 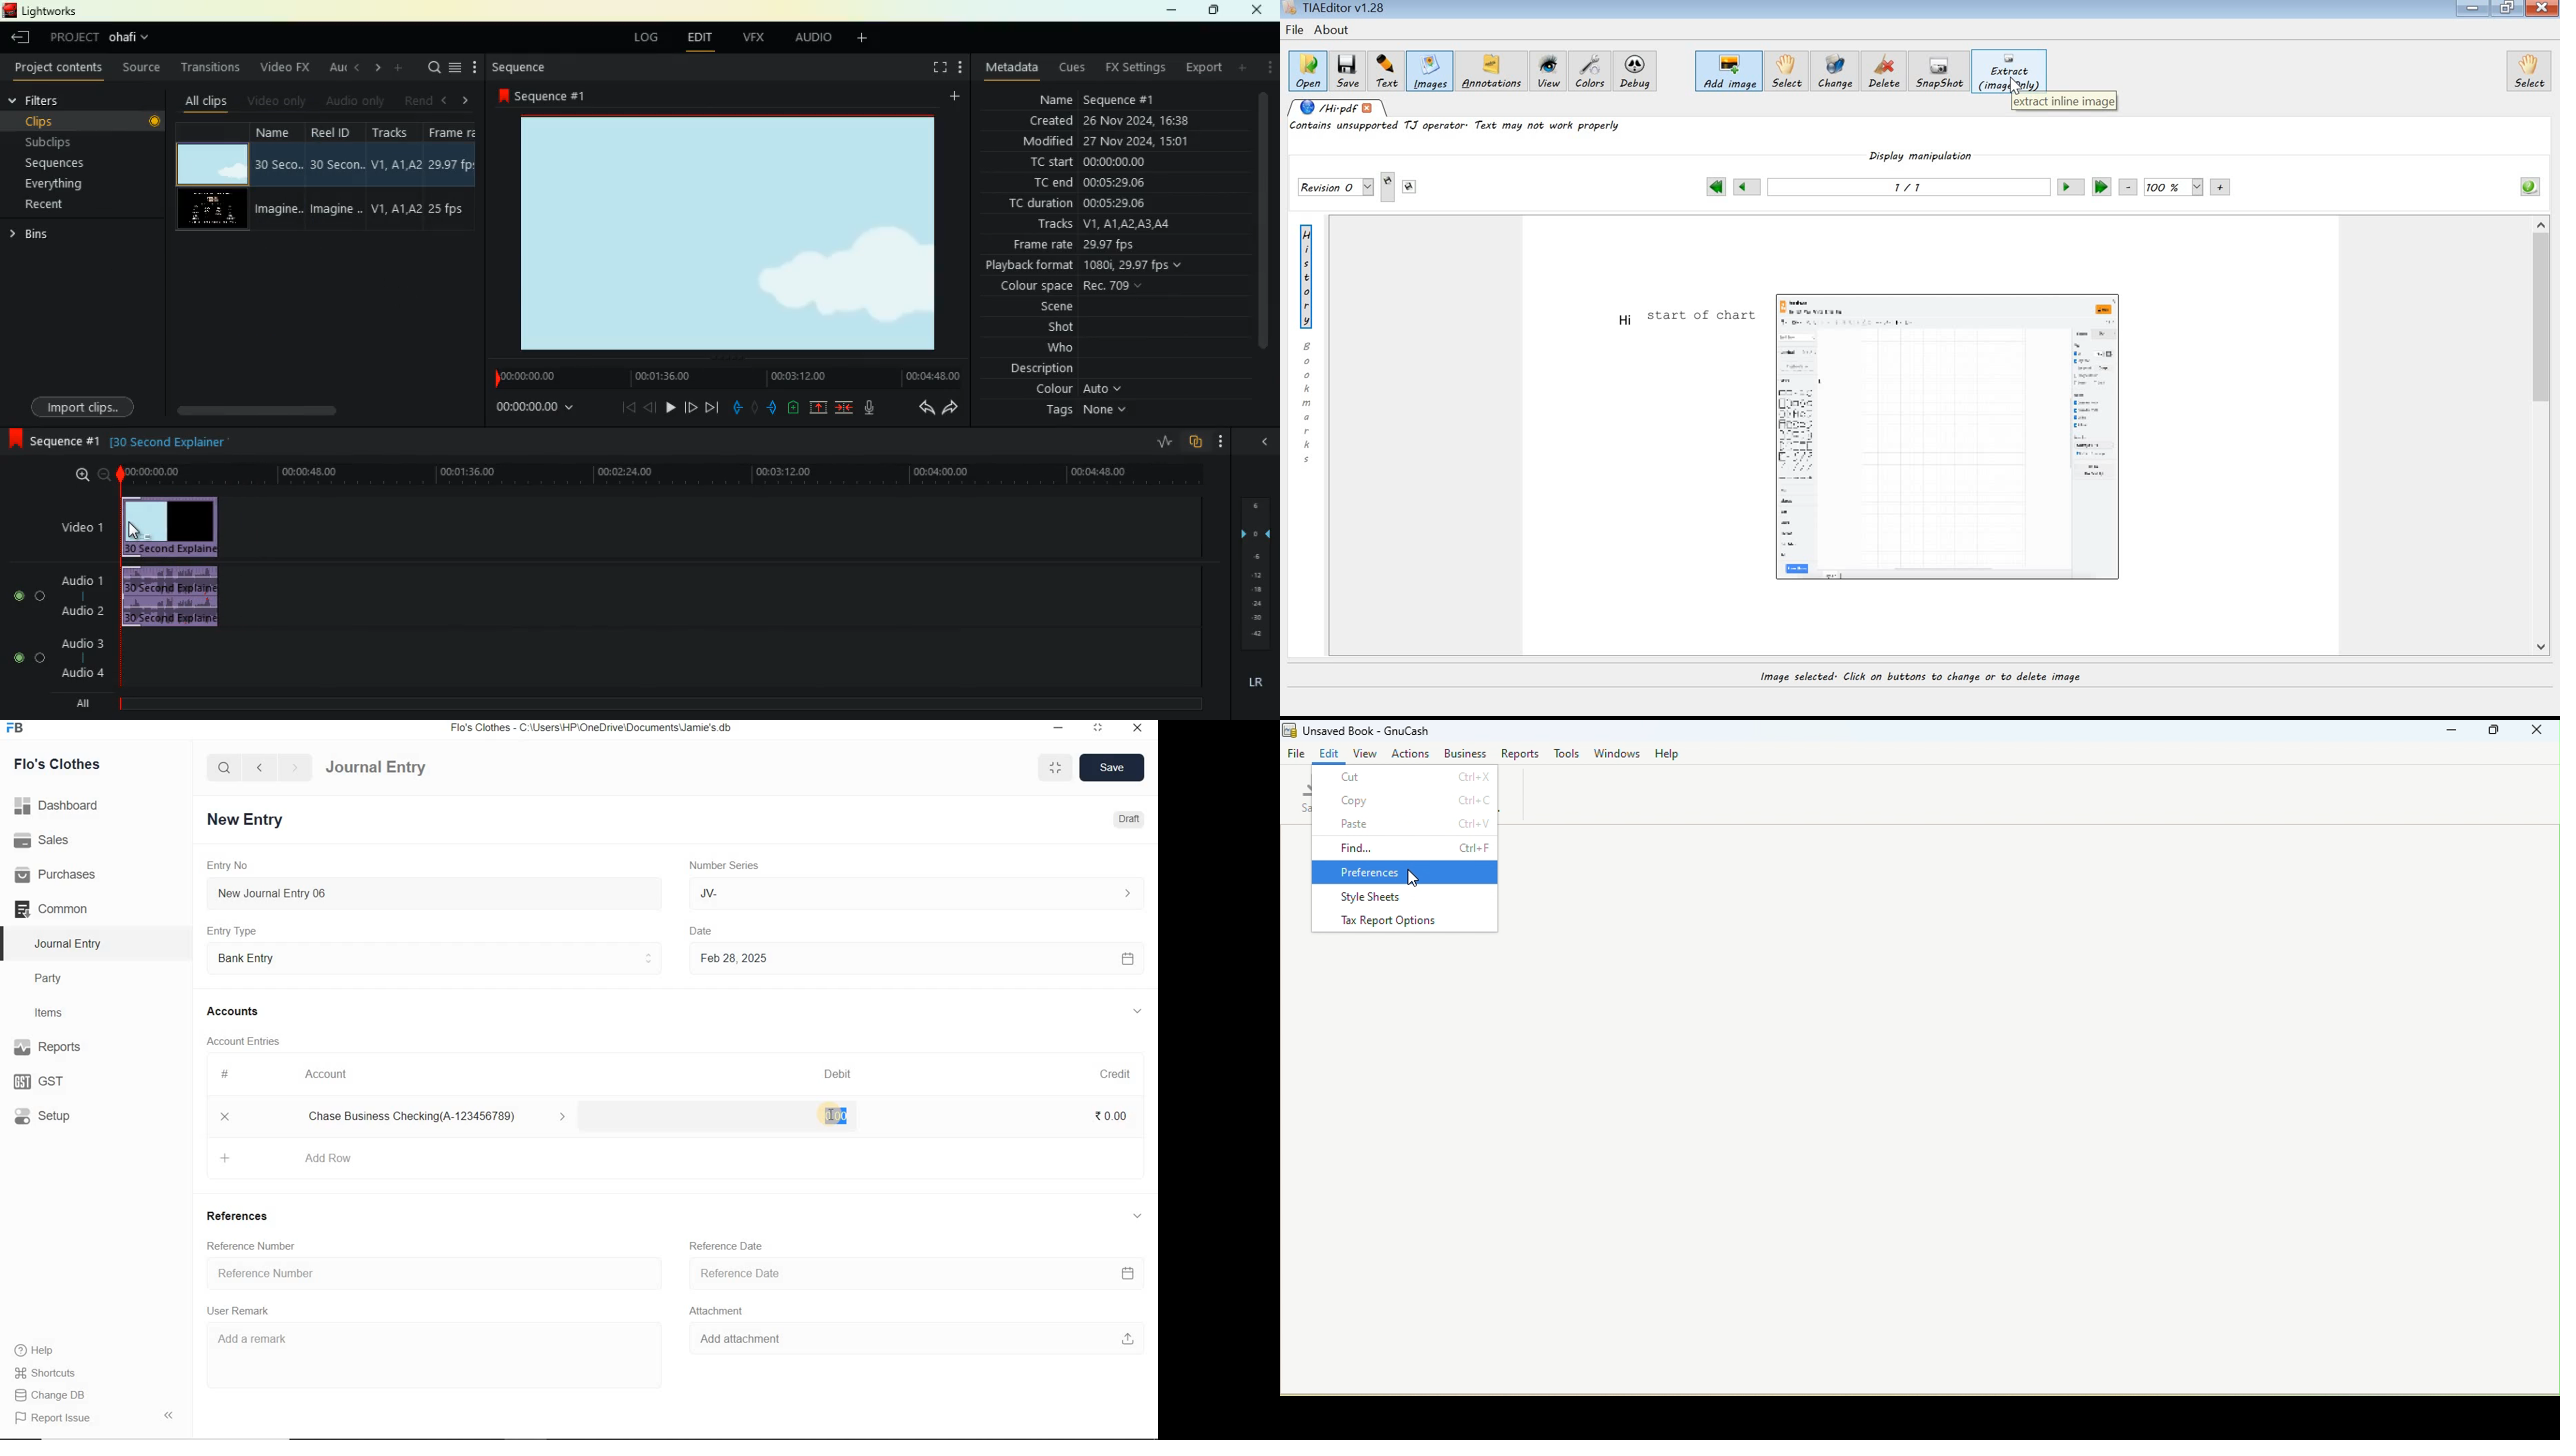 I want to click on Tax report options, so click(x=1405, y=920).